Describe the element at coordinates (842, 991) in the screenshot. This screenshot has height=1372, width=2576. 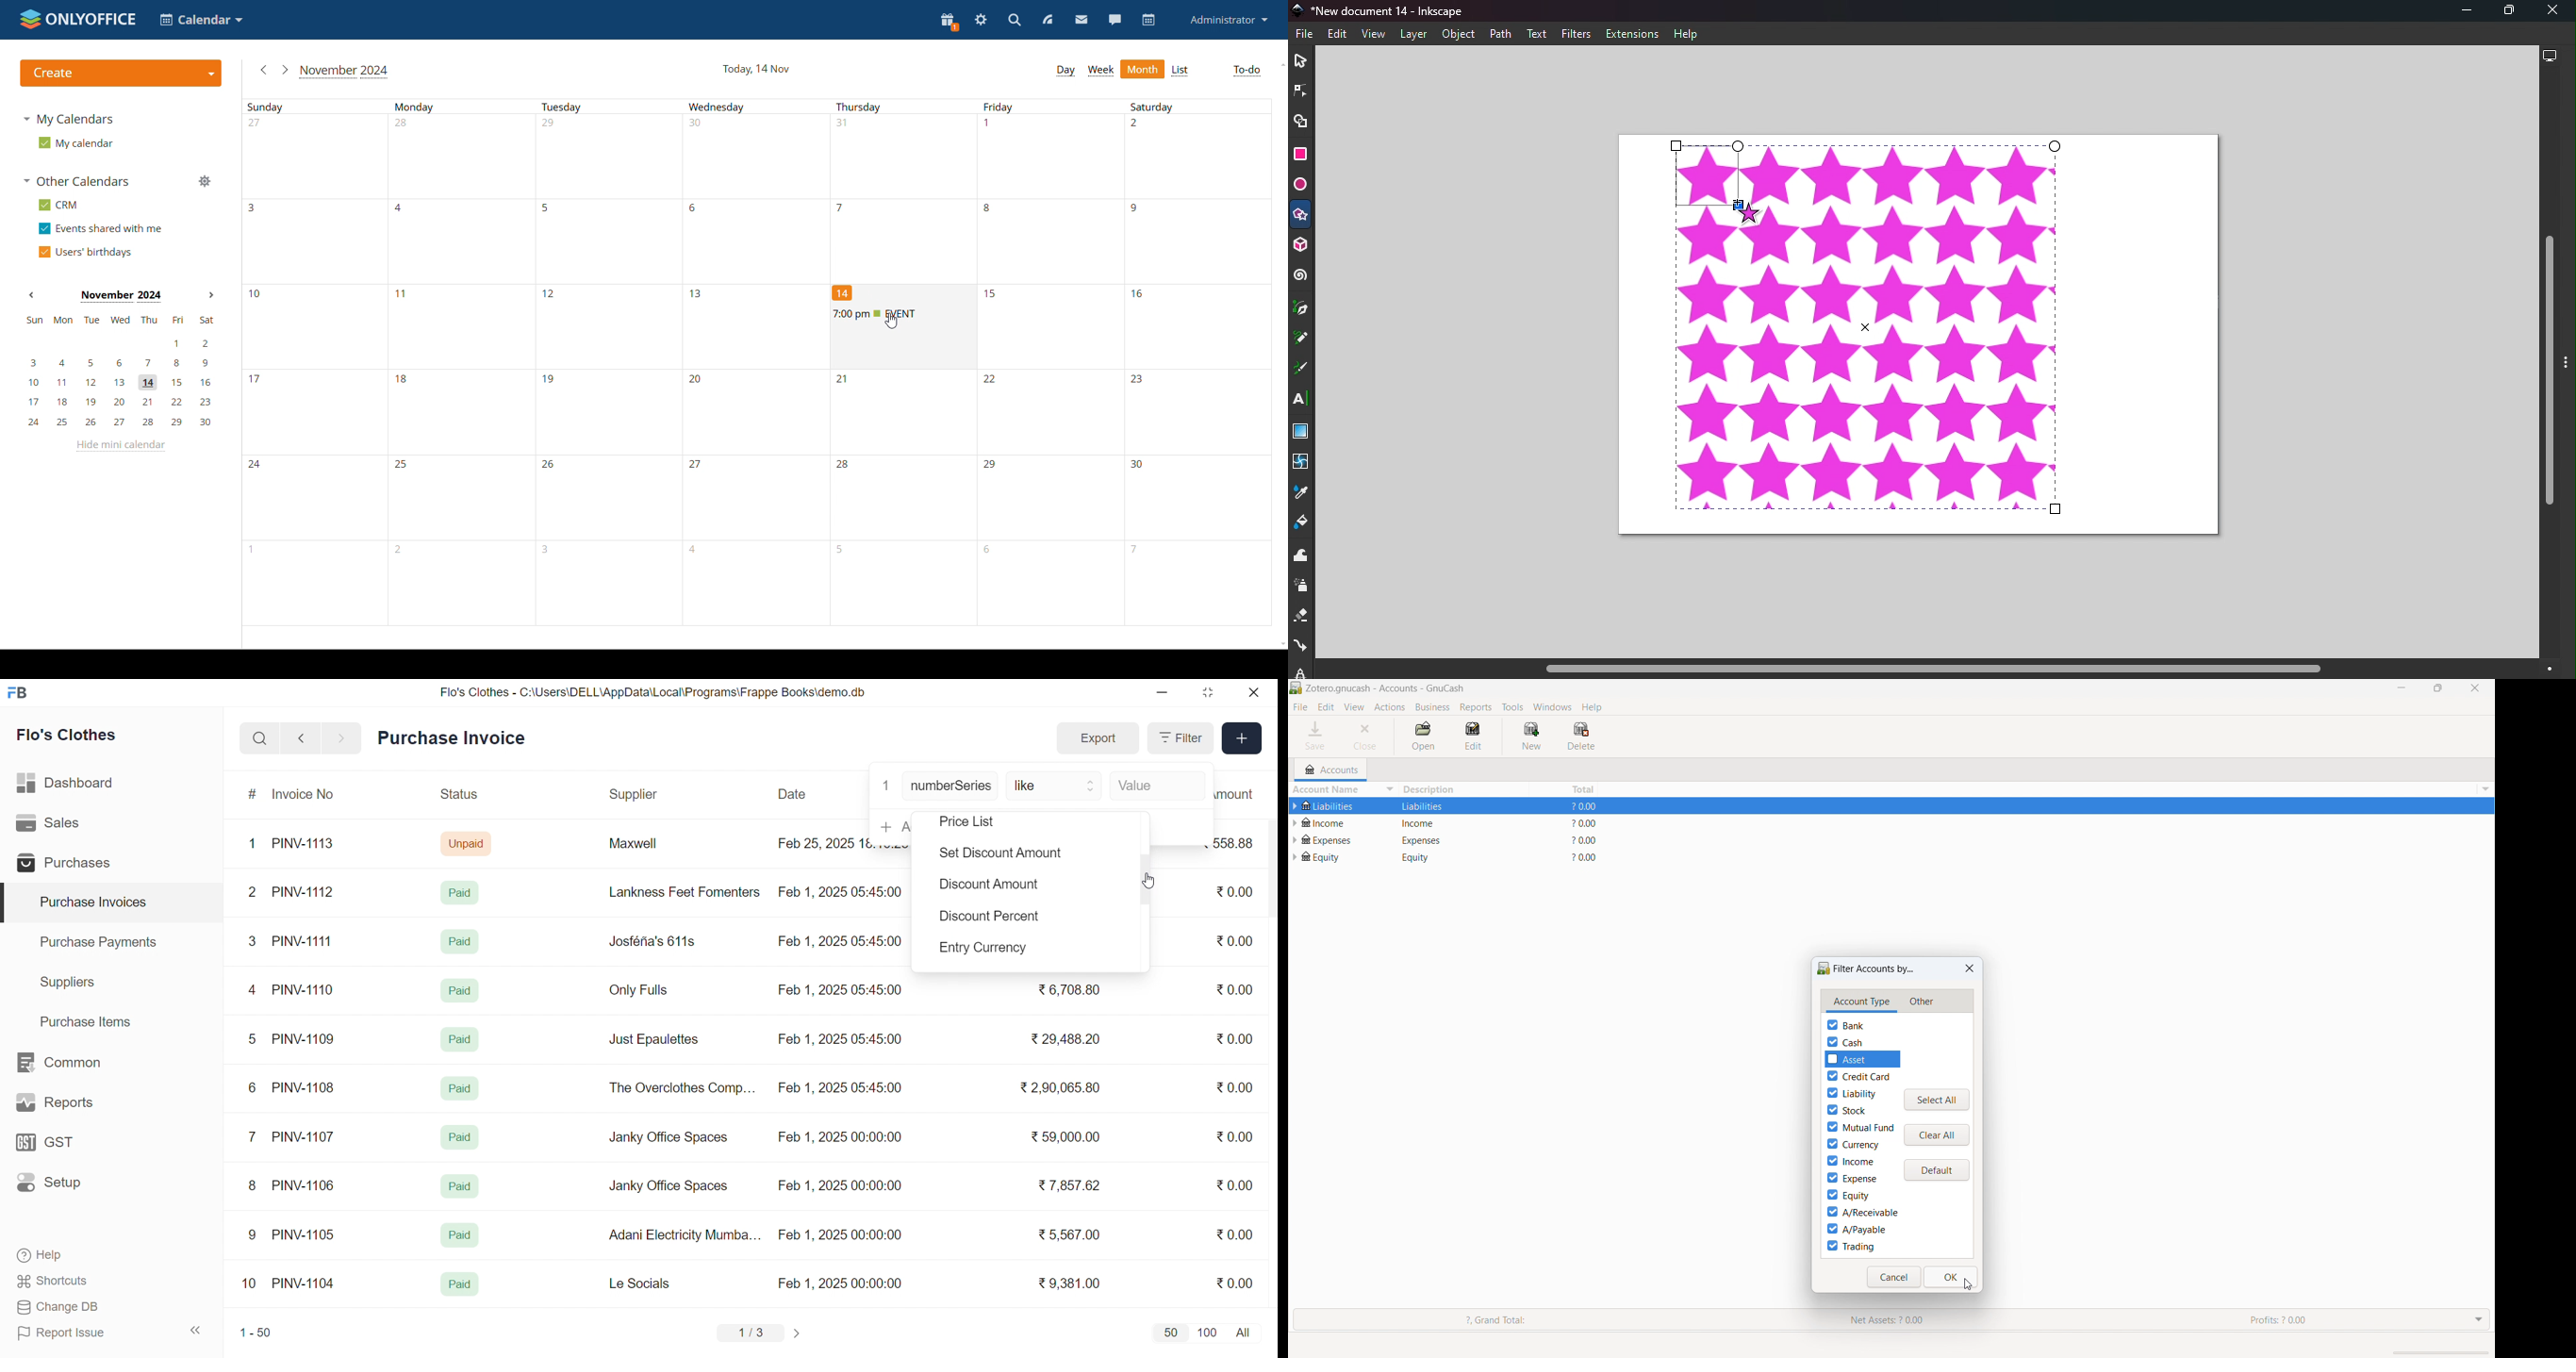
I see `Feb 1, 2025 05:45:00` at that location.